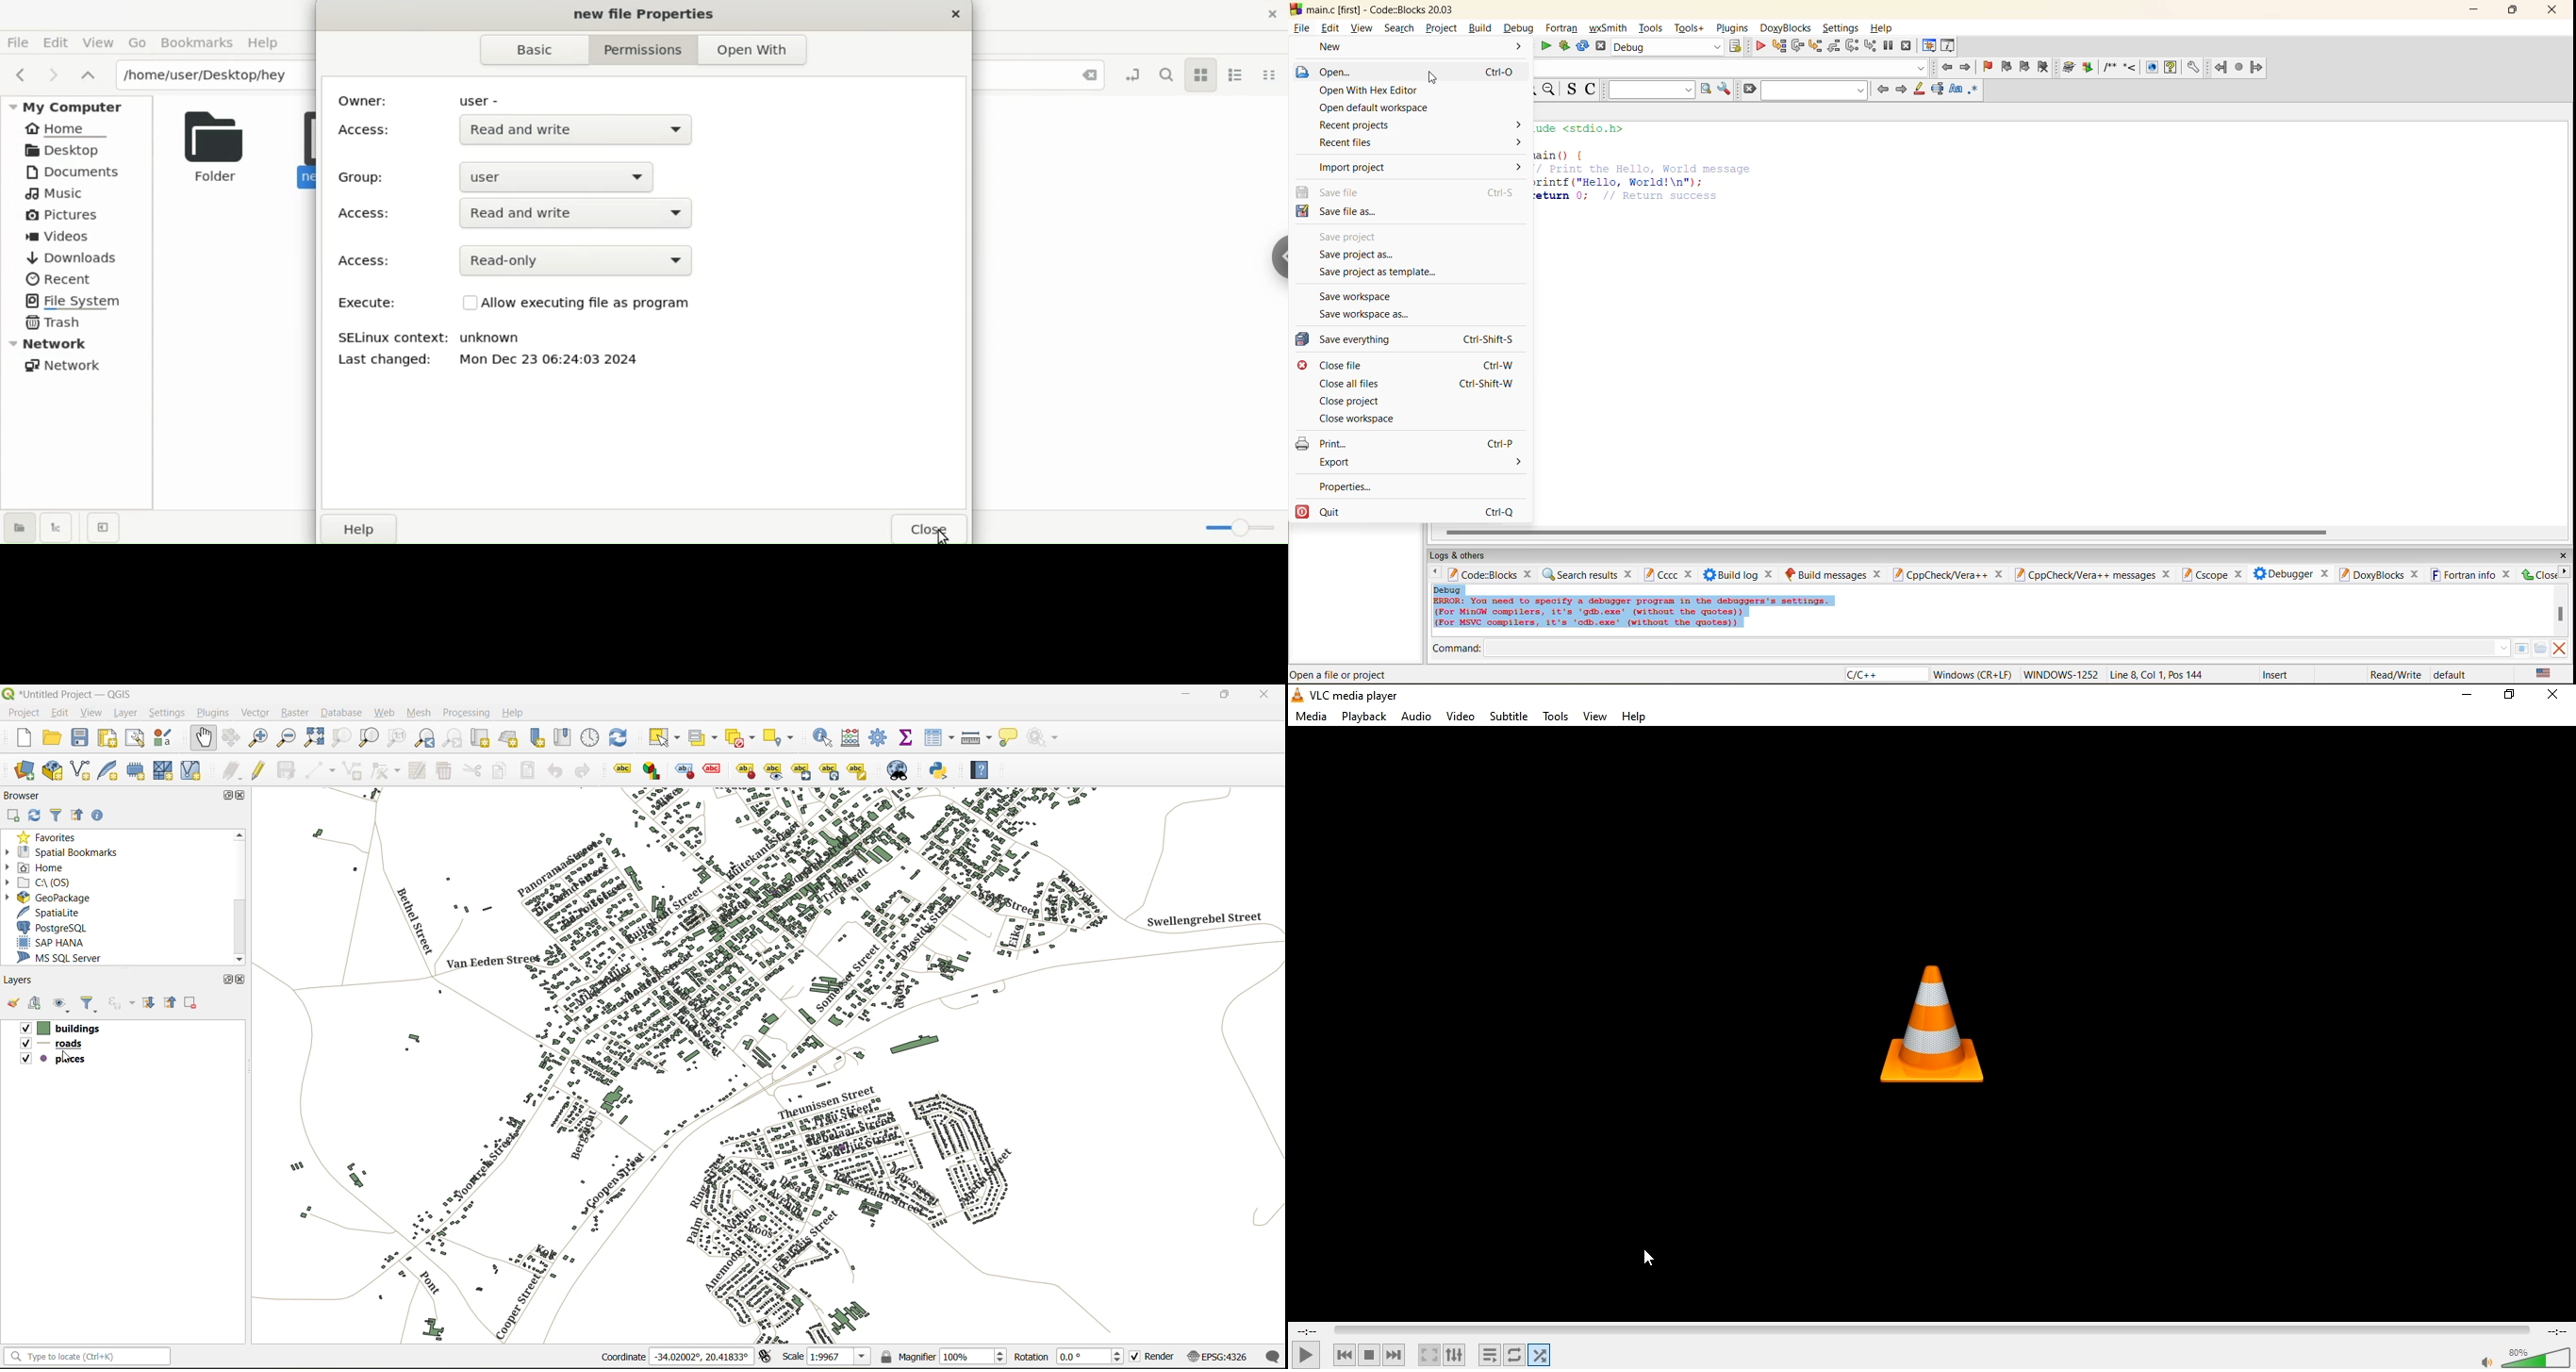 This screenshot has height=1372, width=2576. Describe the element at coordinates (2510, 696) in the screenshot. I see `restore` at that location.